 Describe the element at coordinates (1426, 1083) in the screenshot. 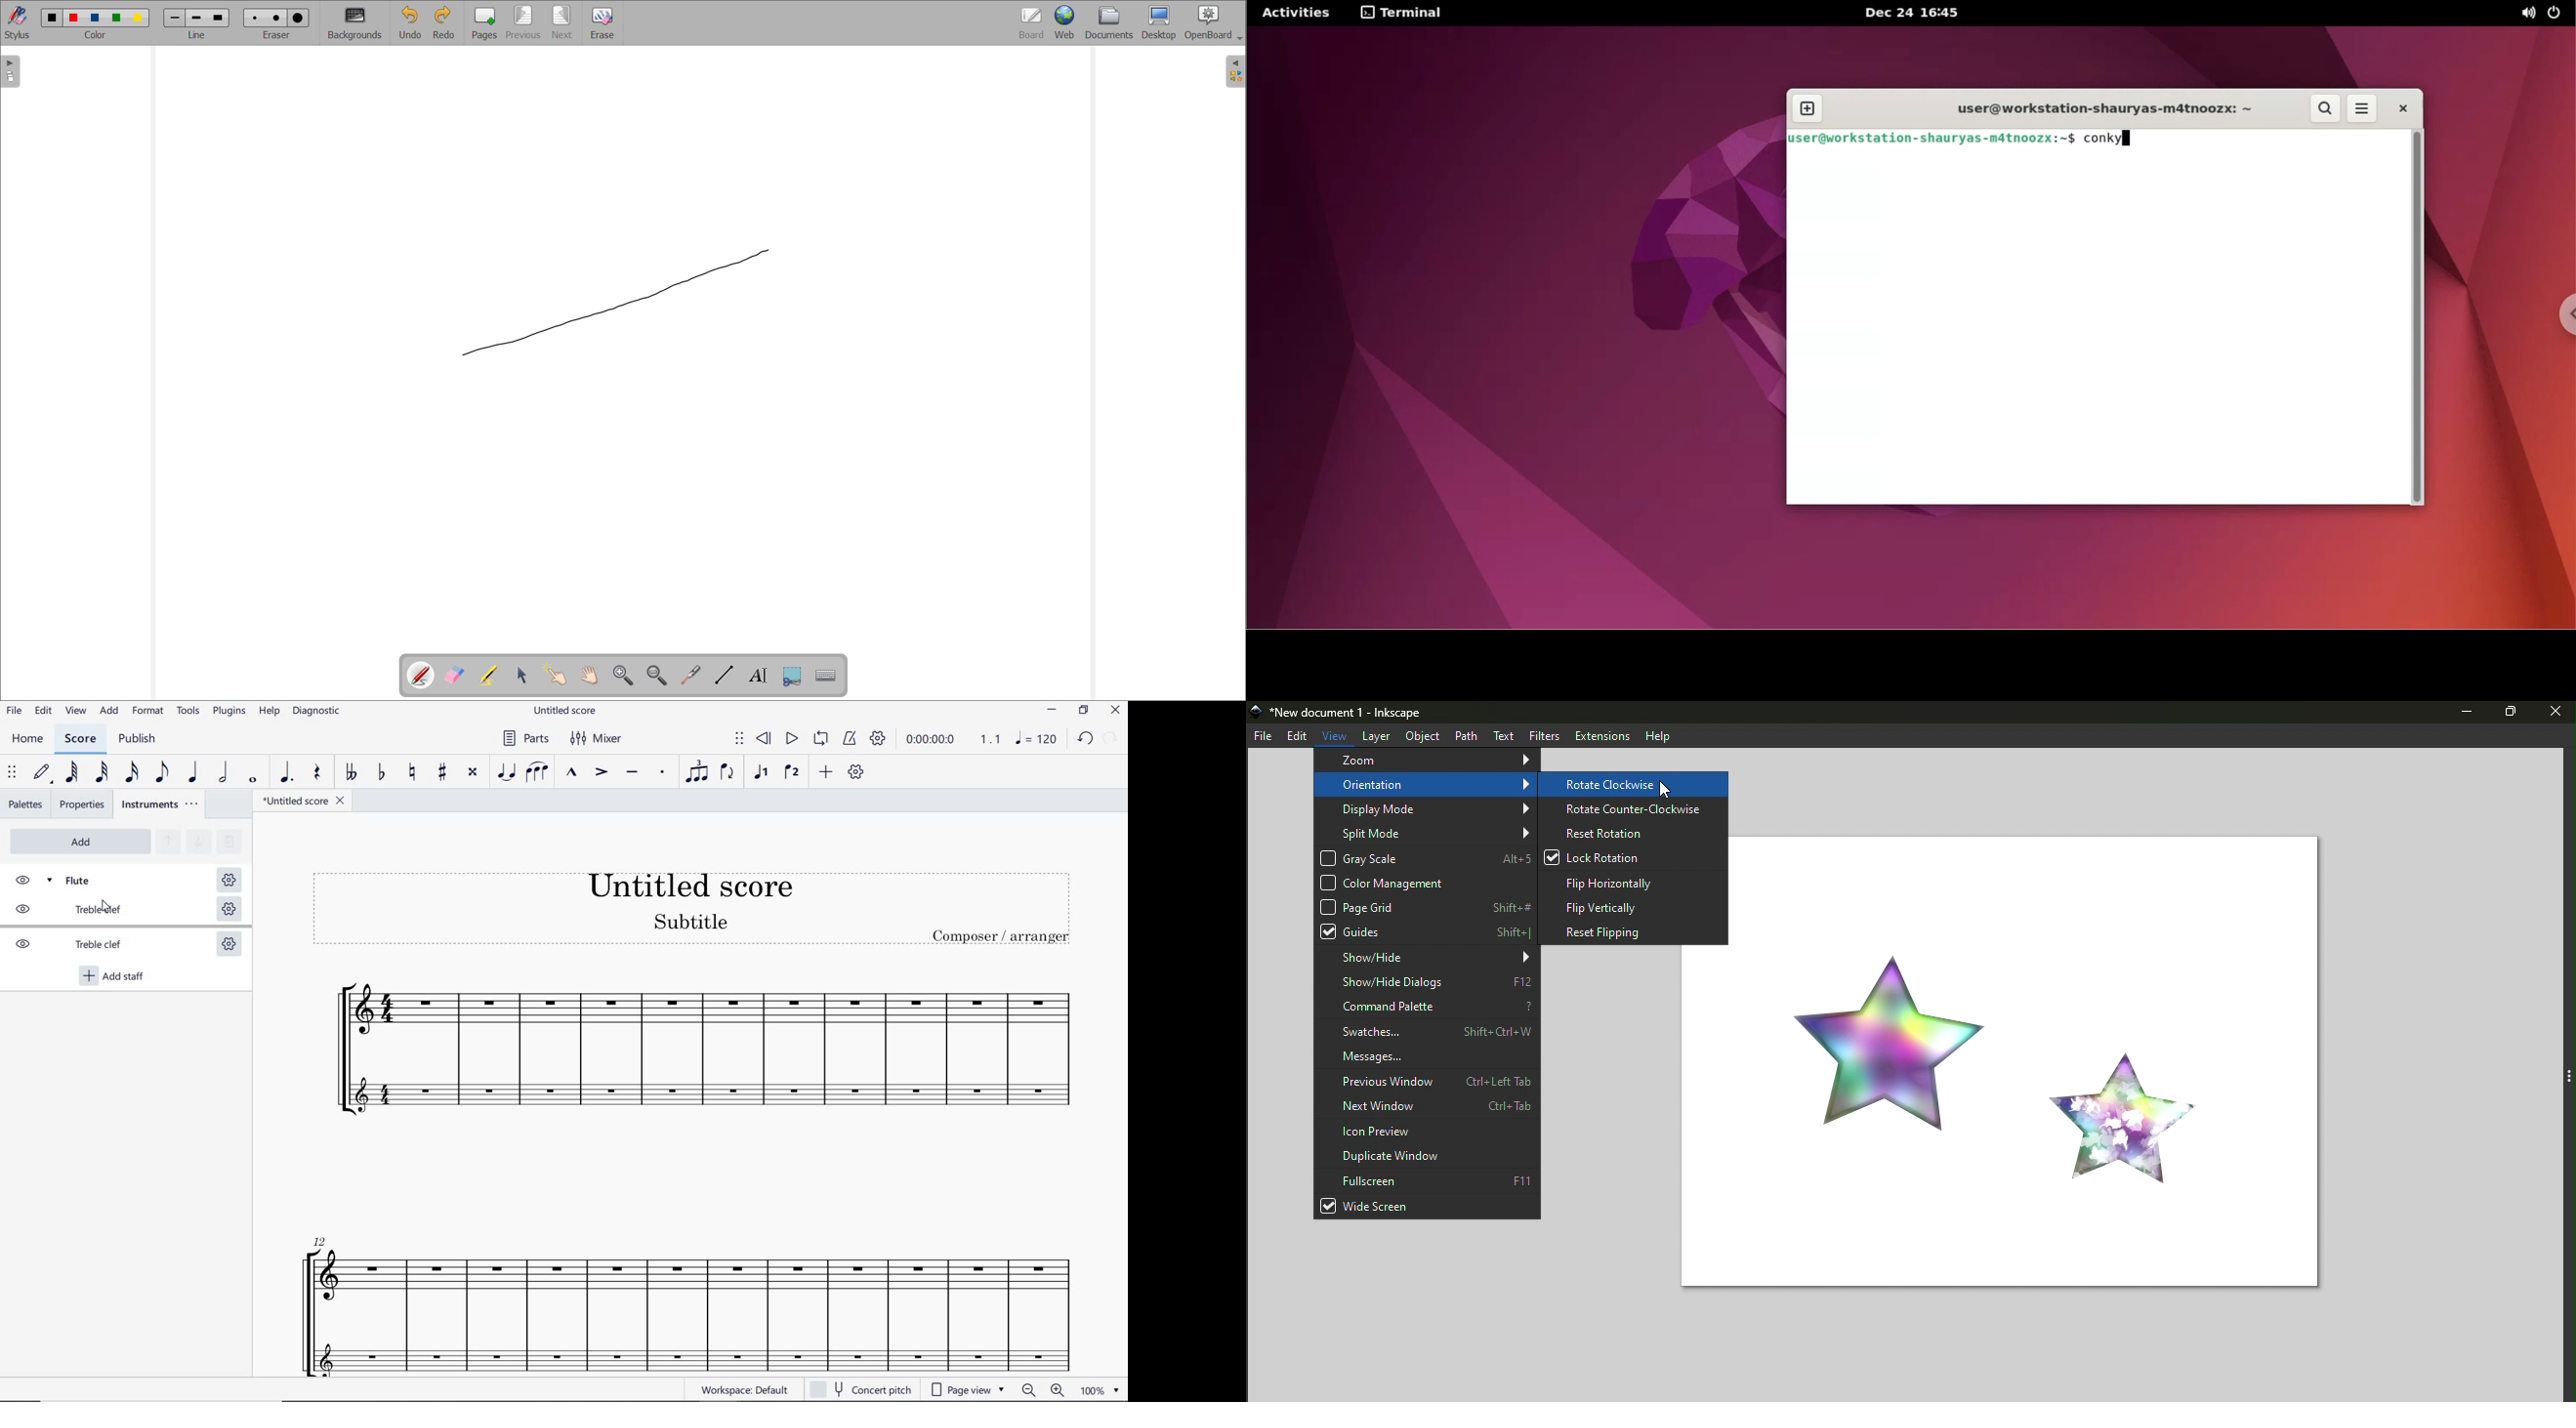

I see `Previous windows` at that location.